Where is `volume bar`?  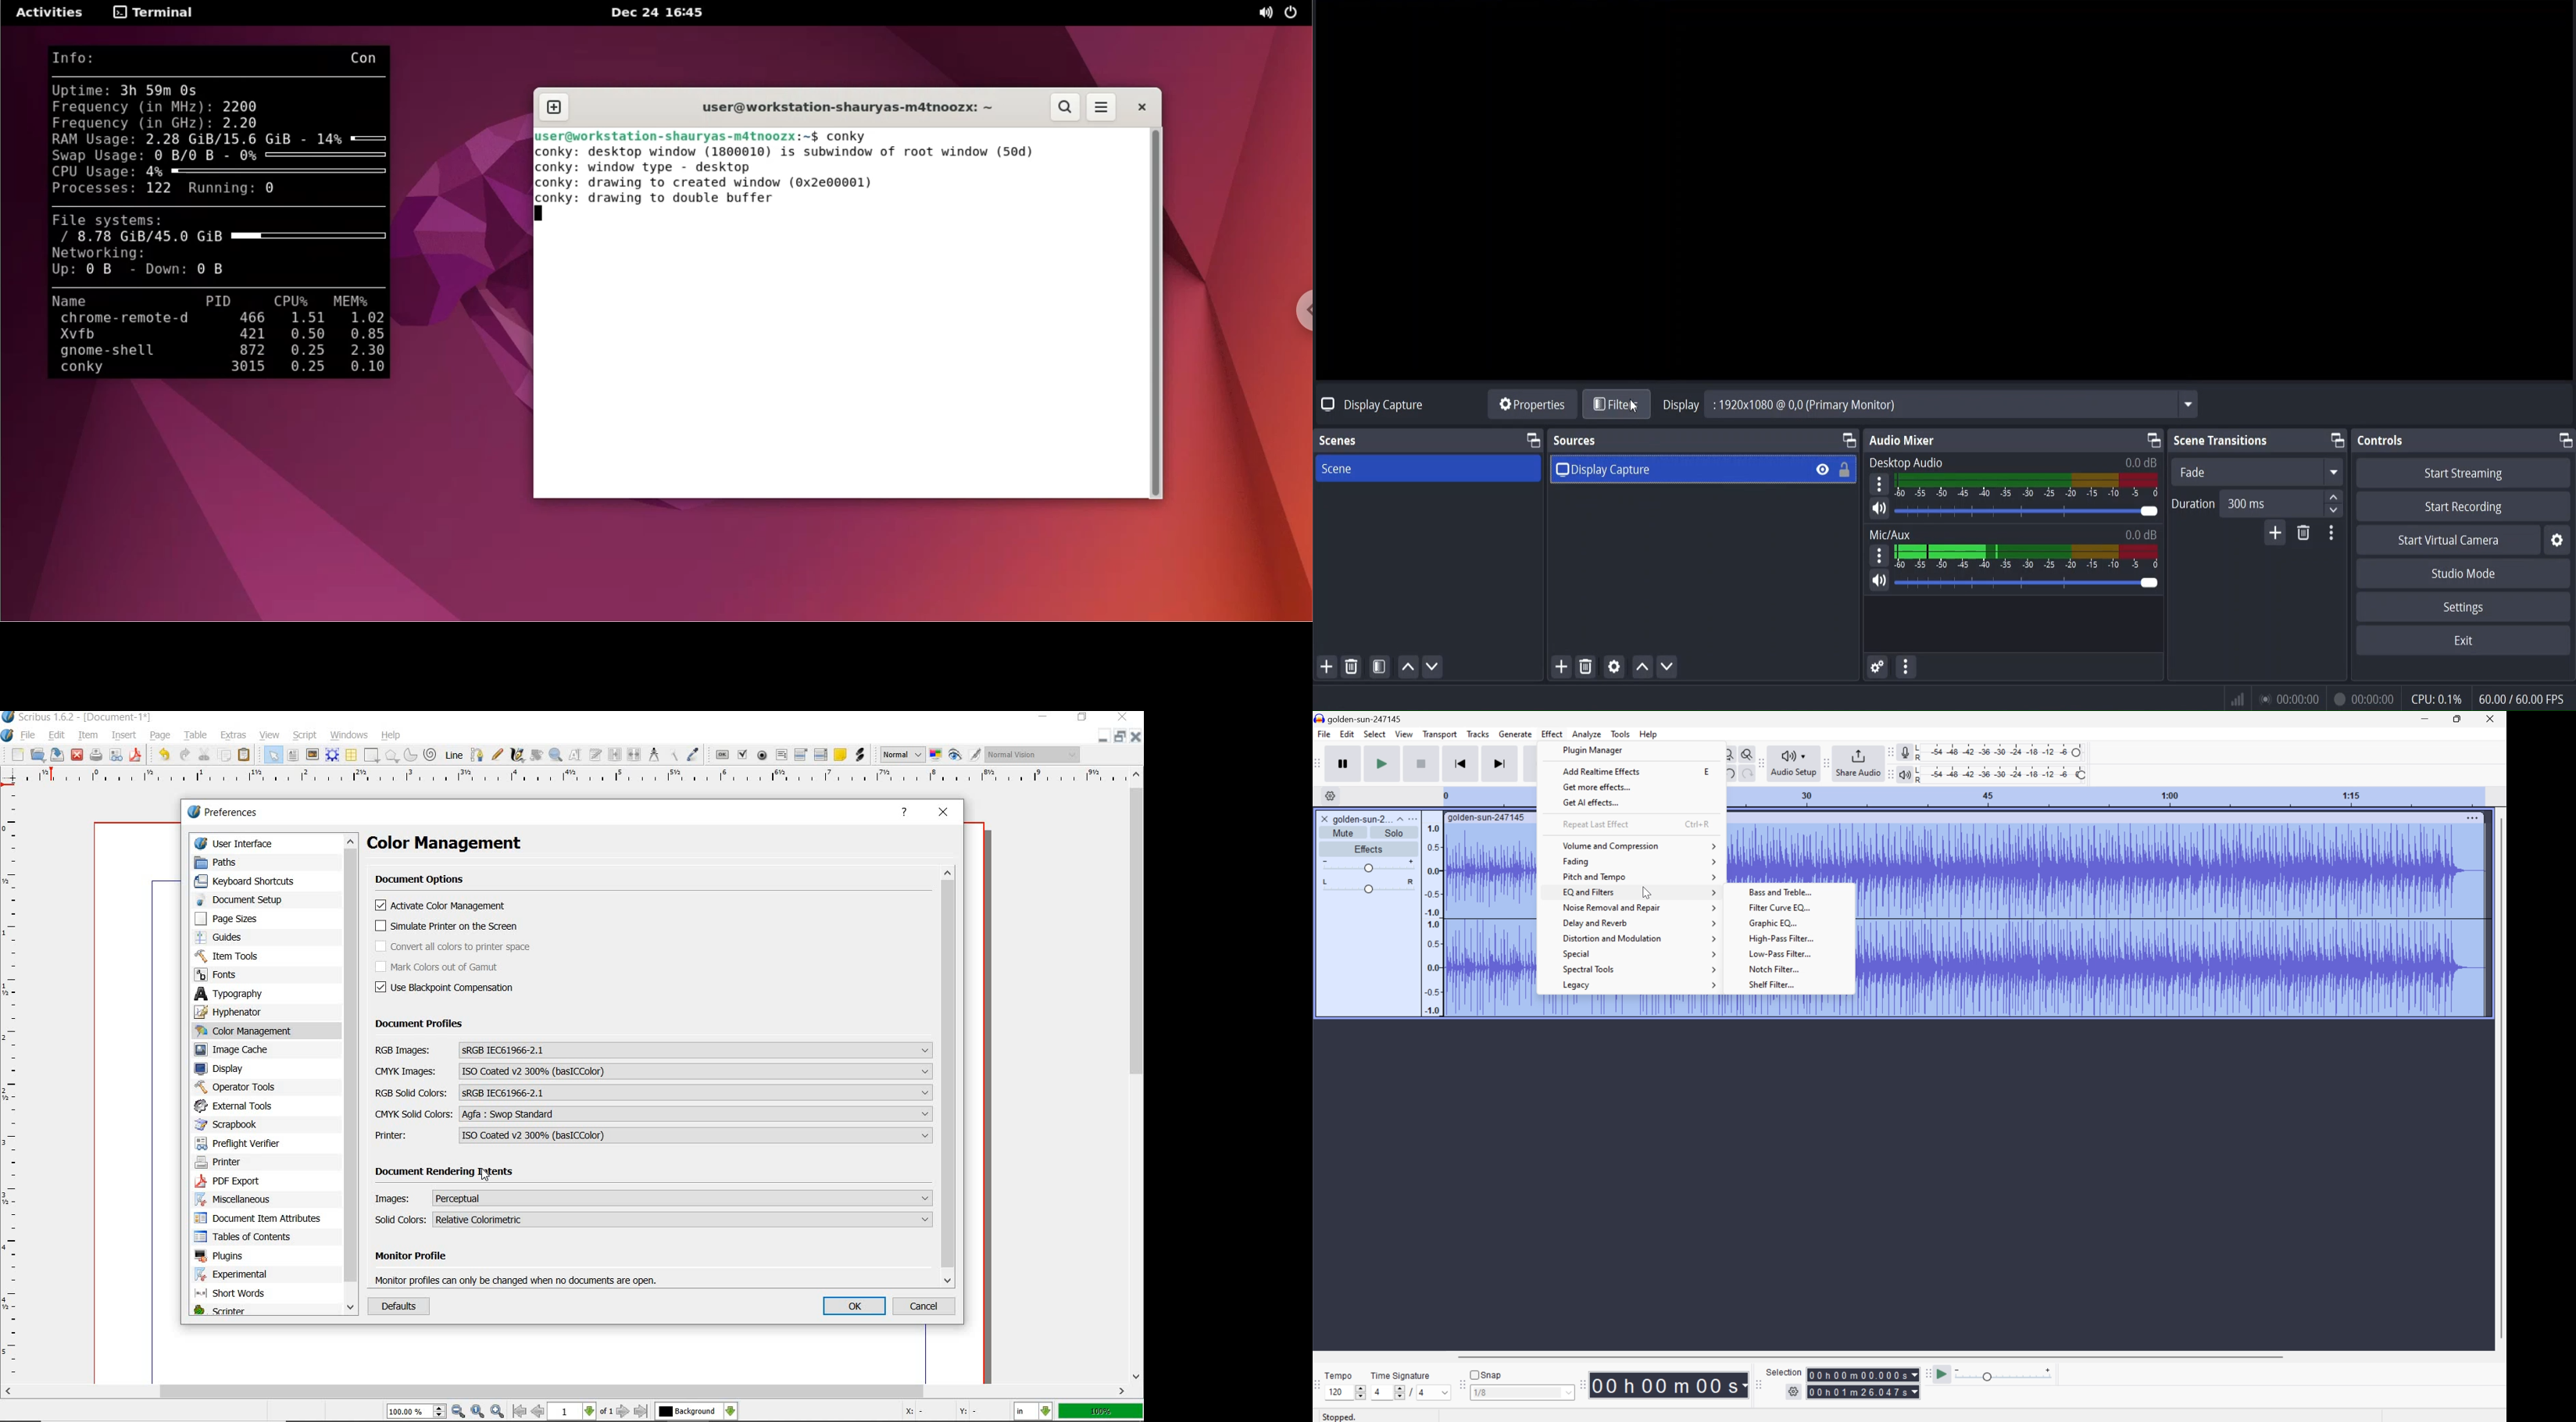 volume bar is located at coordinates (2027, 512).